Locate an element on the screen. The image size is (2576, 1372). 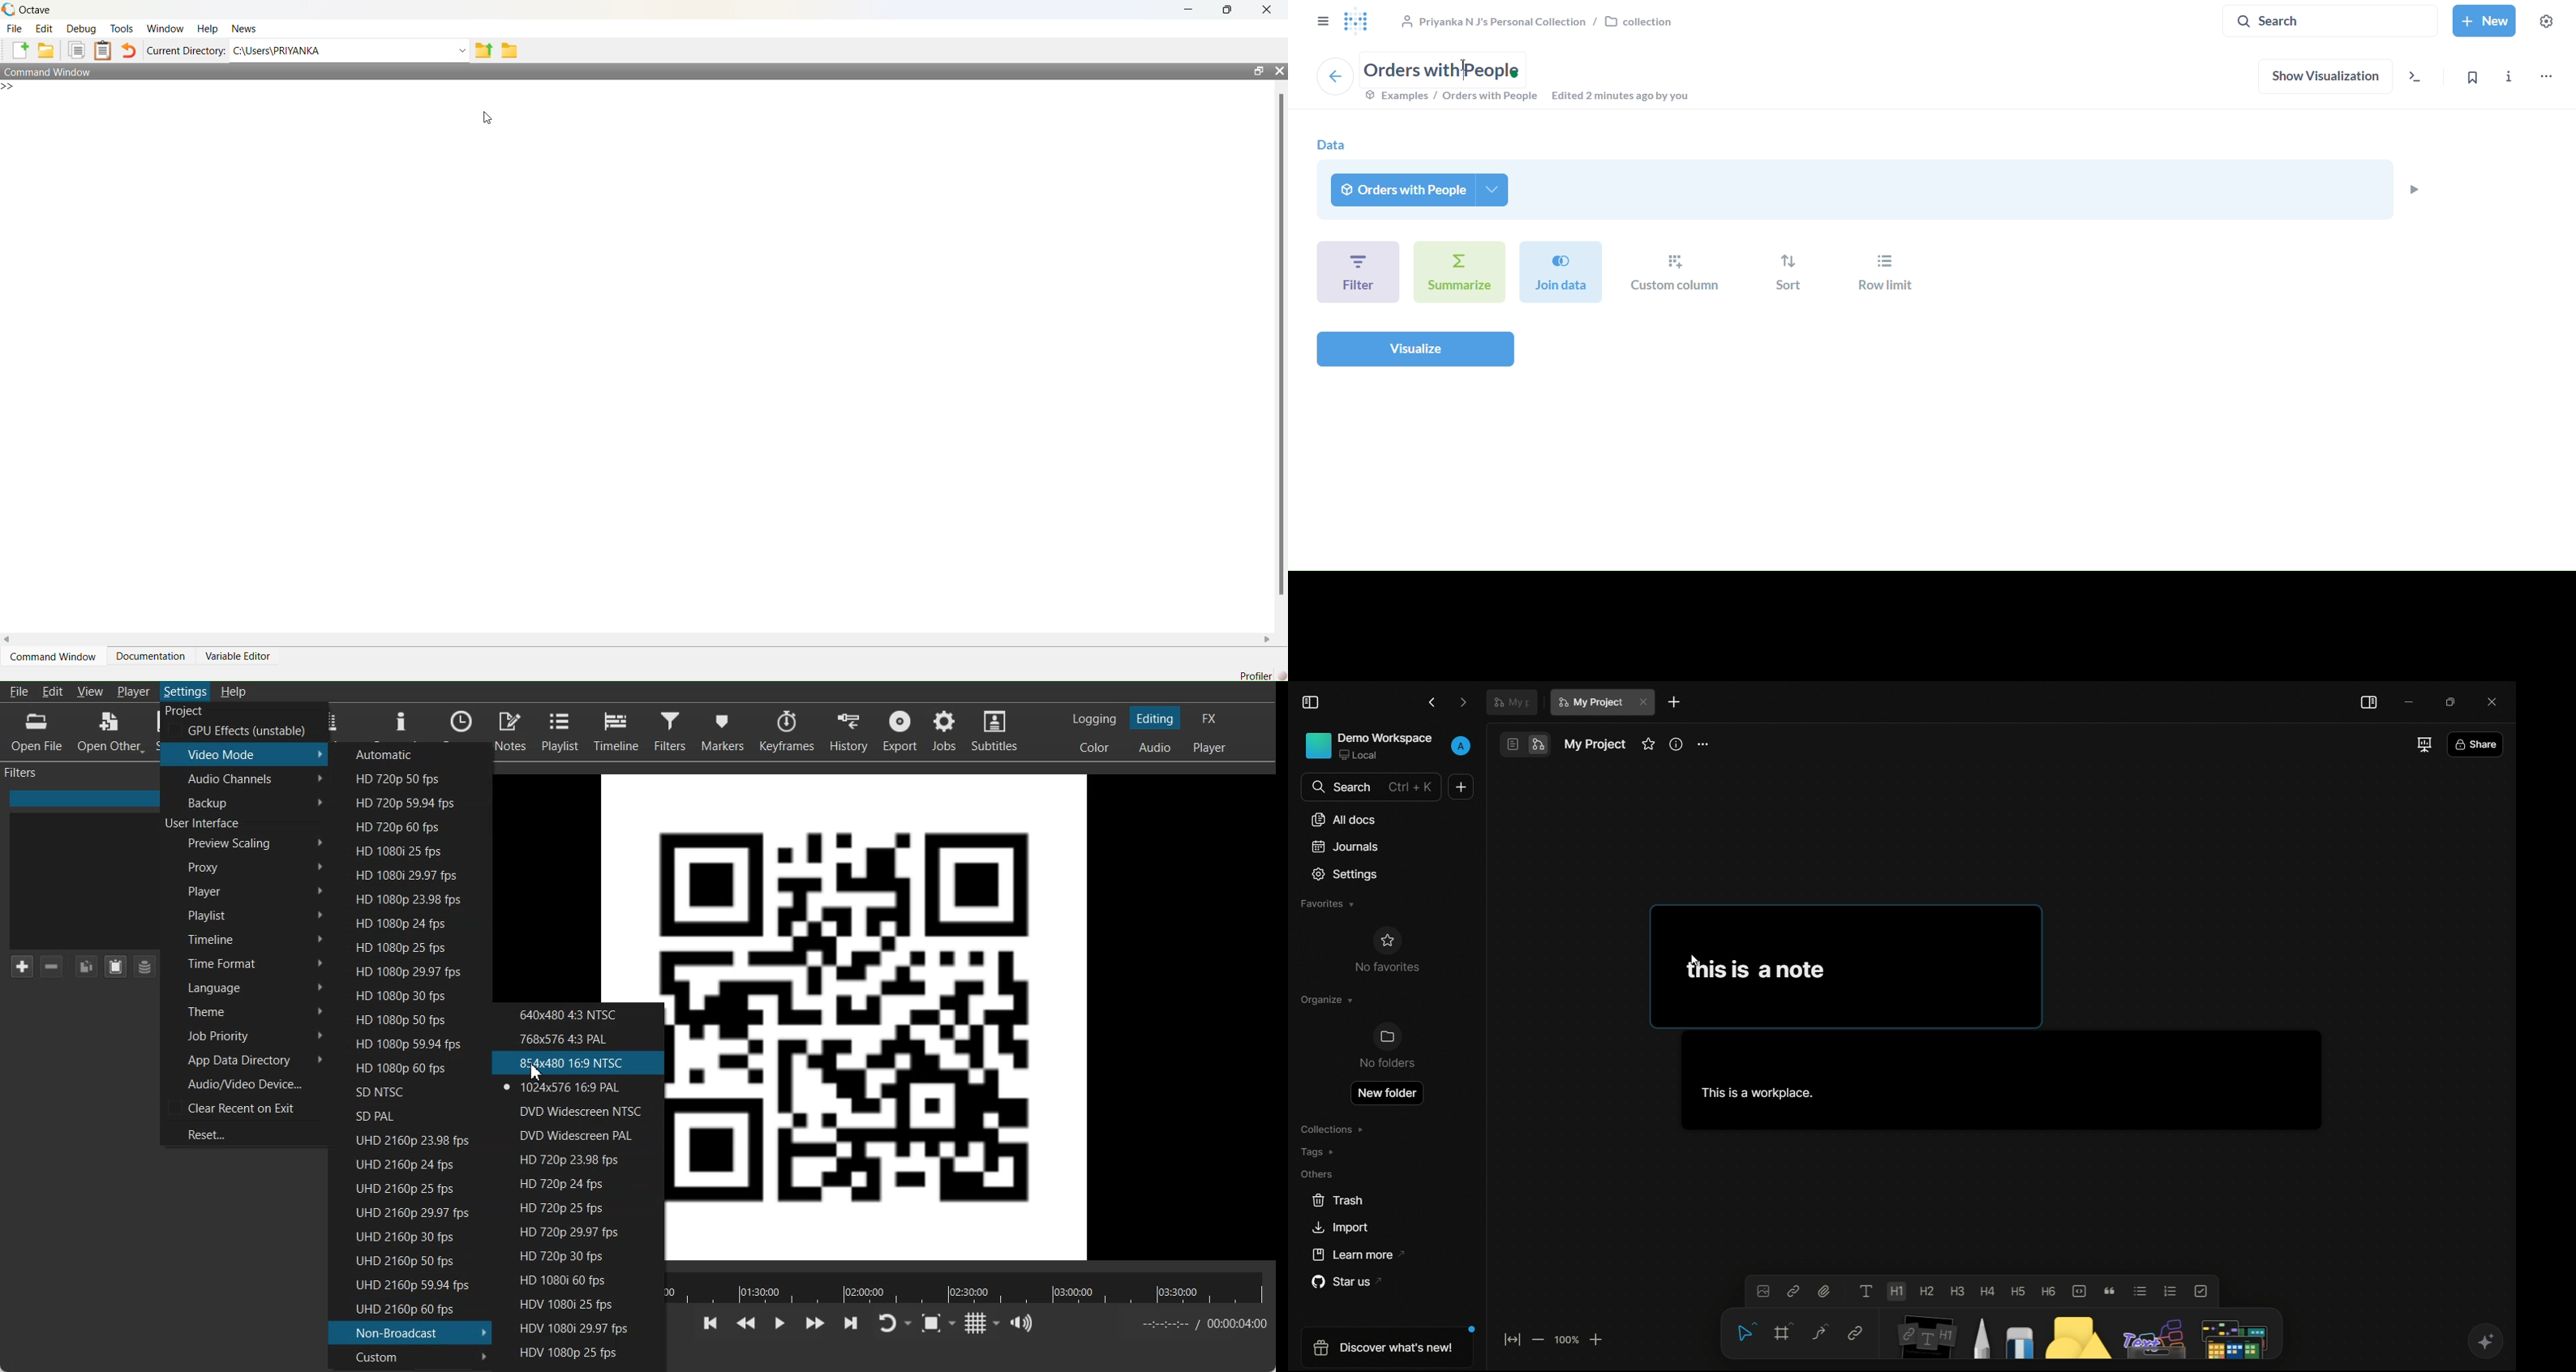
more tools is located at coordinates (2234, 1334).